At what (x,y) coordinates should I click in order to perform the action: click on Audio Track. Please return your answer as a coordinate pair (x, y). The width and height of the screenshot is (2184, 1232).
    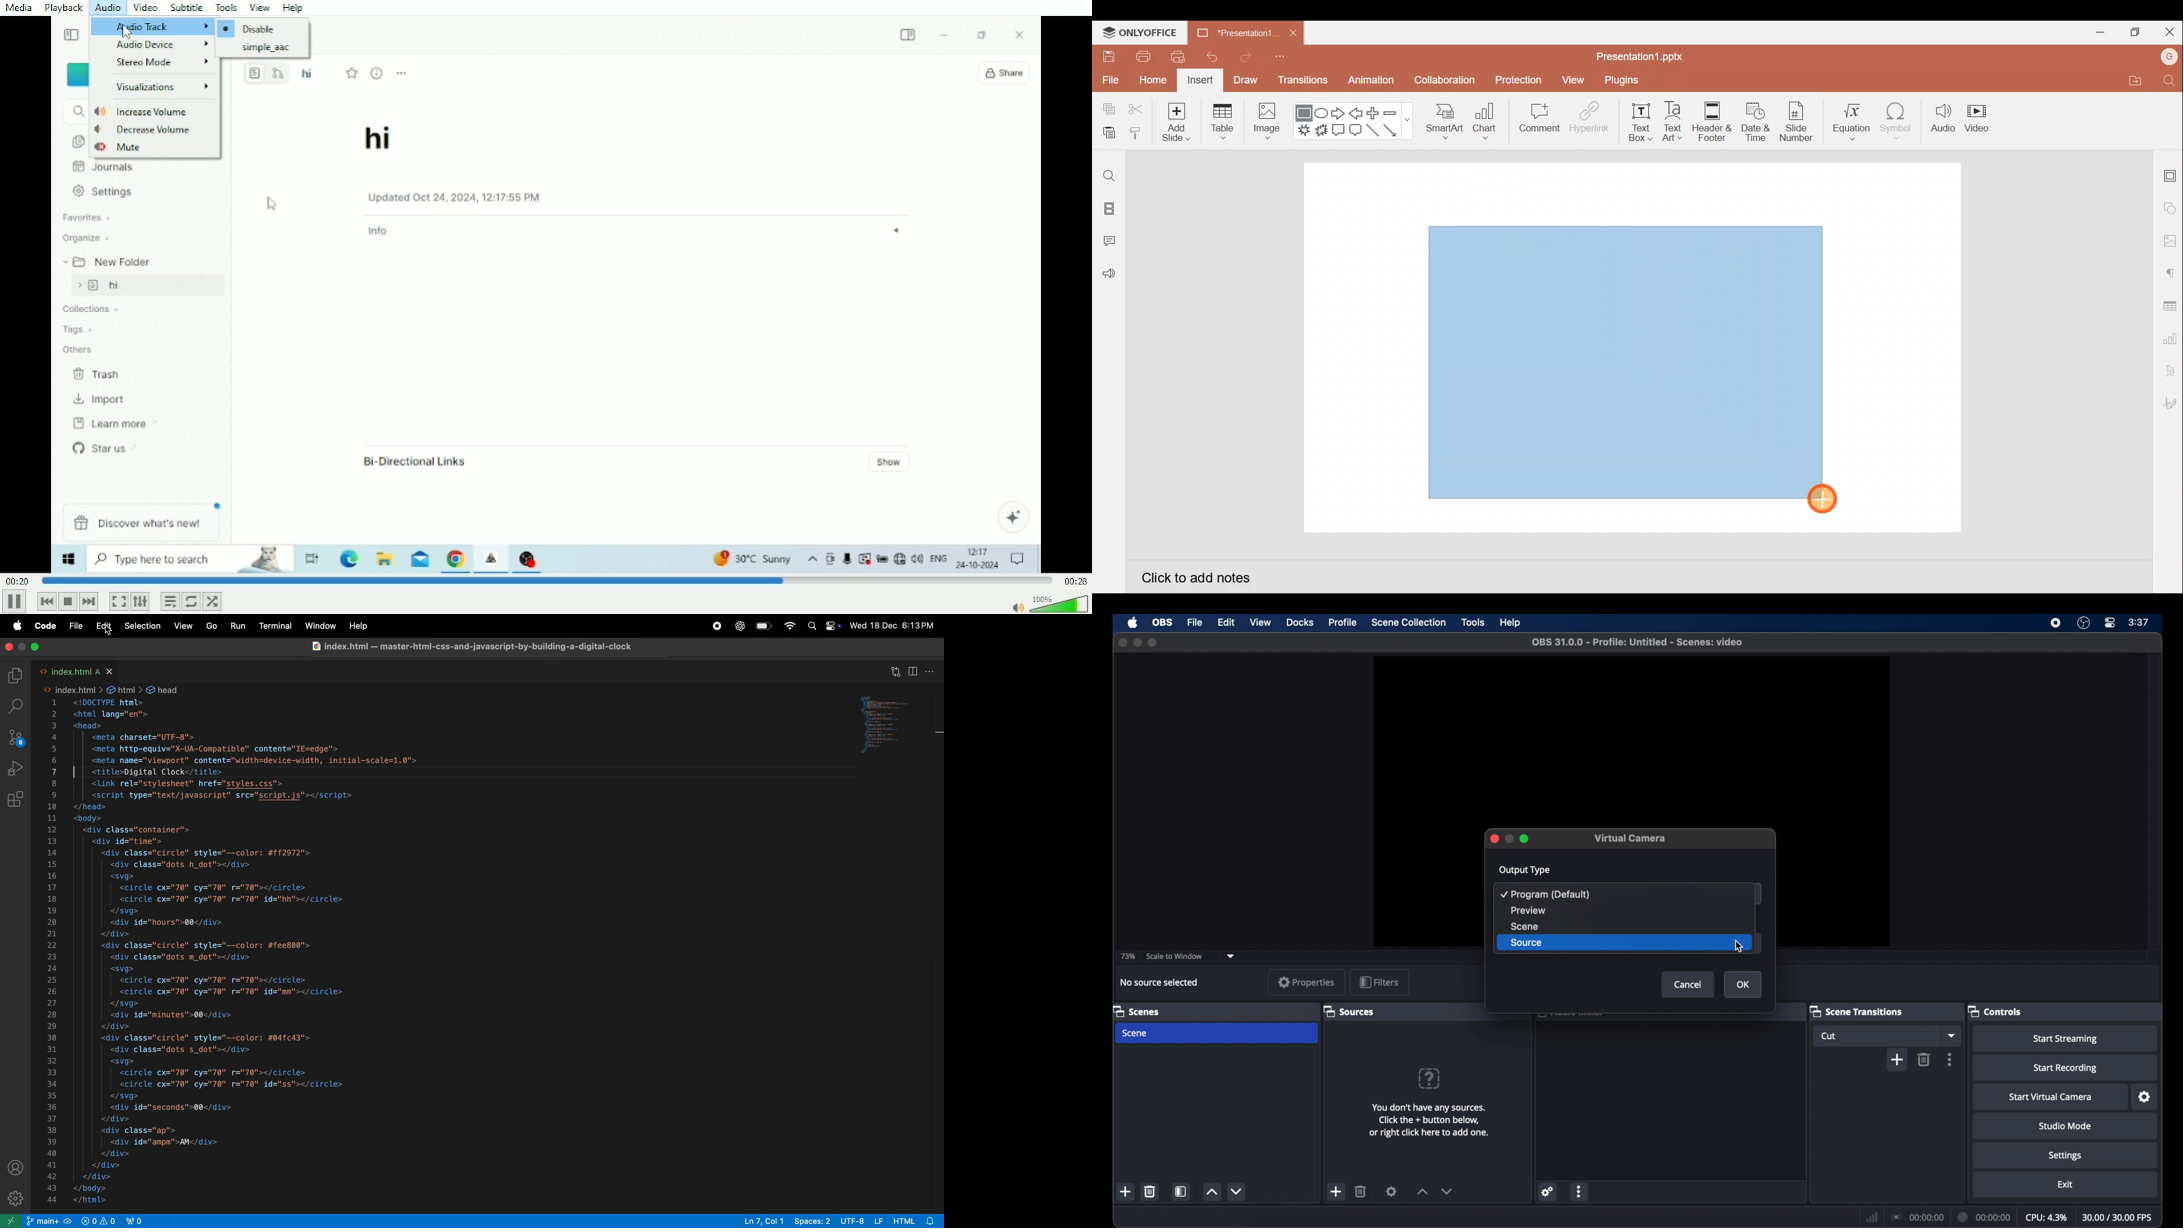
    Looking at the image, I should click on (151, 26).